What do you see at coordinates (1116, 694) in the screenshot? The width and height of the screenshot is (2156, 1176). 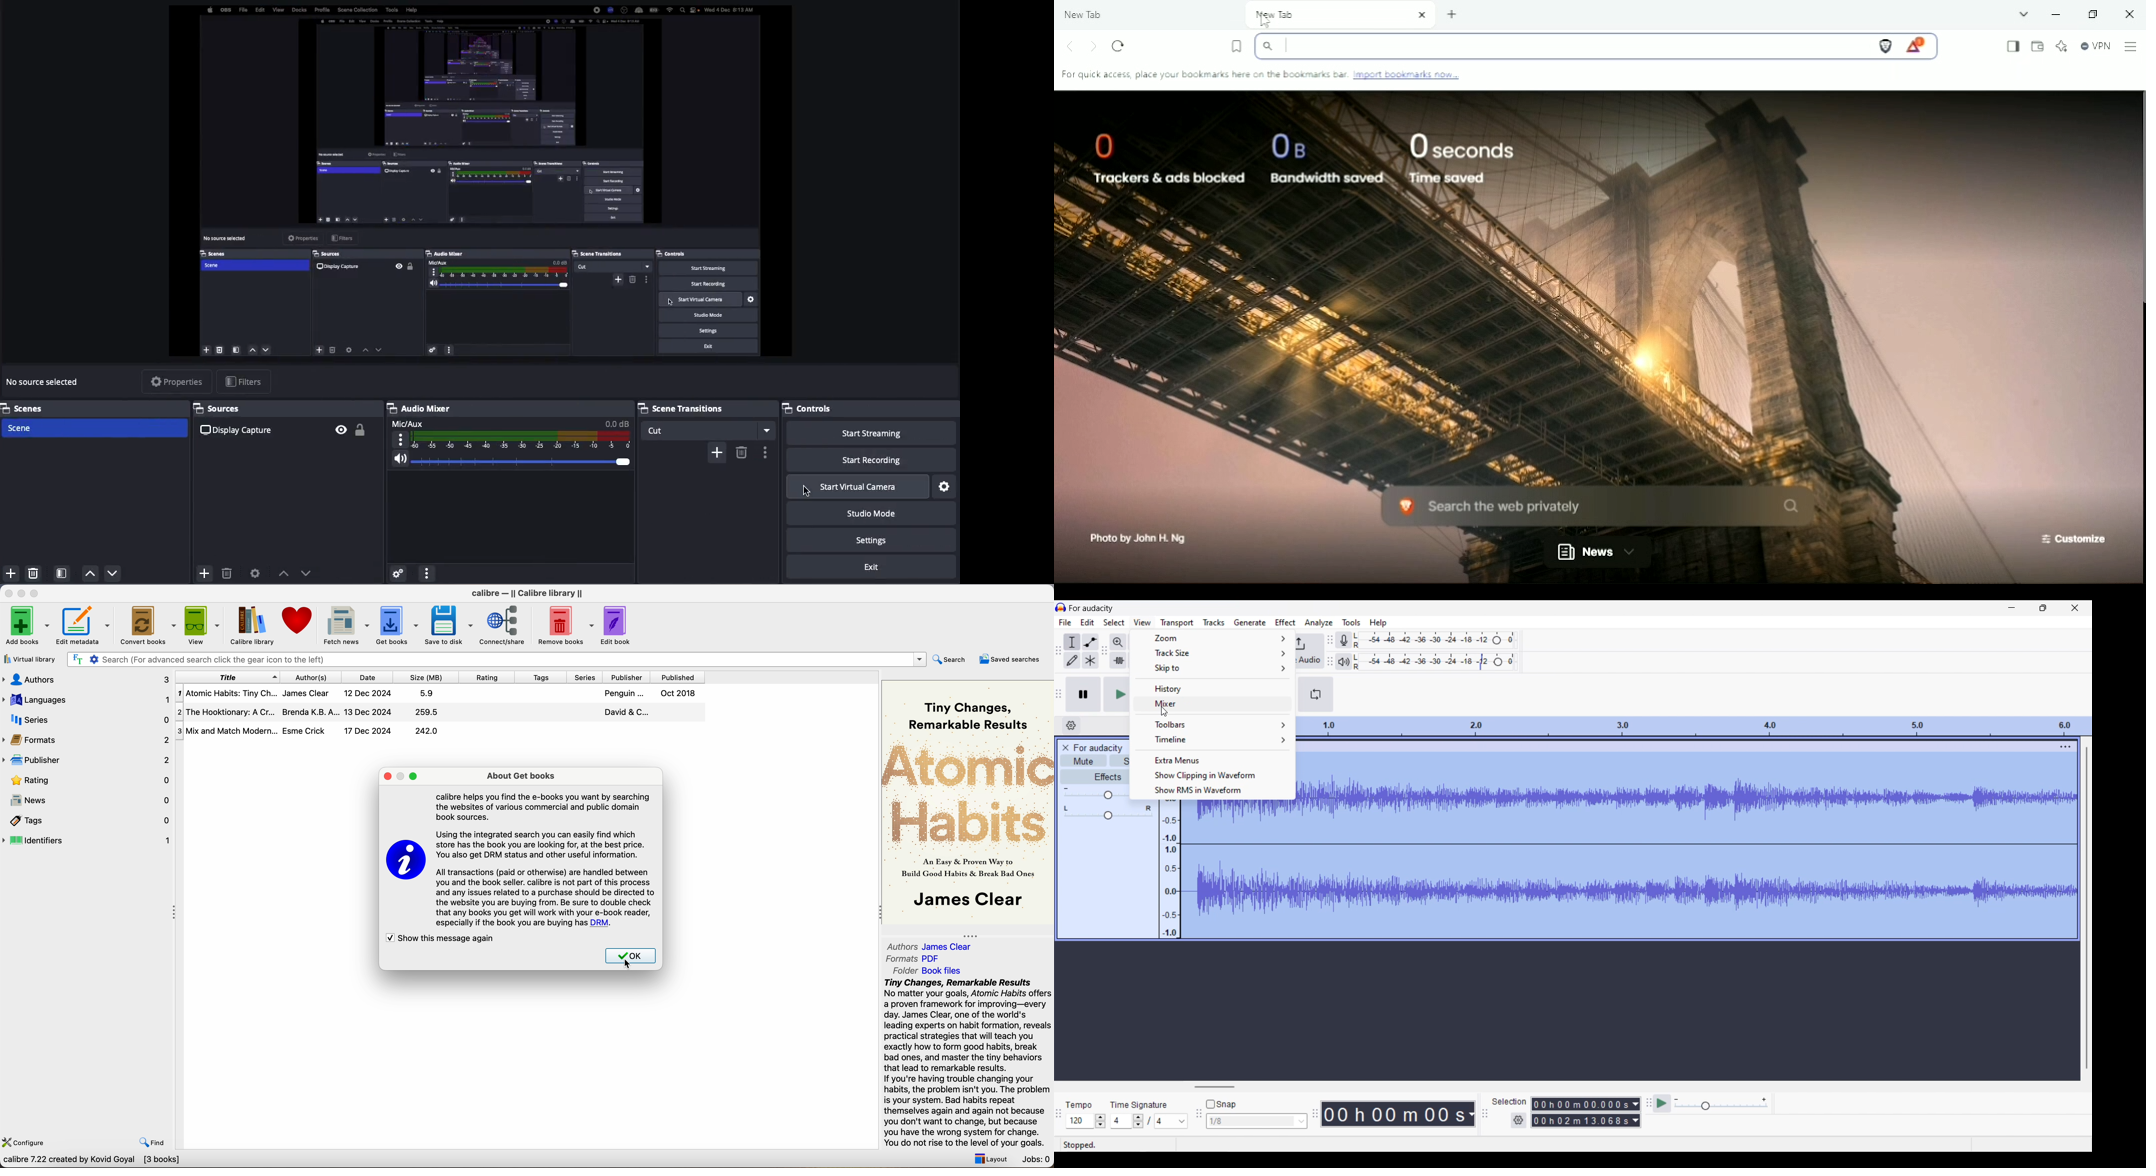 I see `Play/Play once` at bounding box center [1116, 694].